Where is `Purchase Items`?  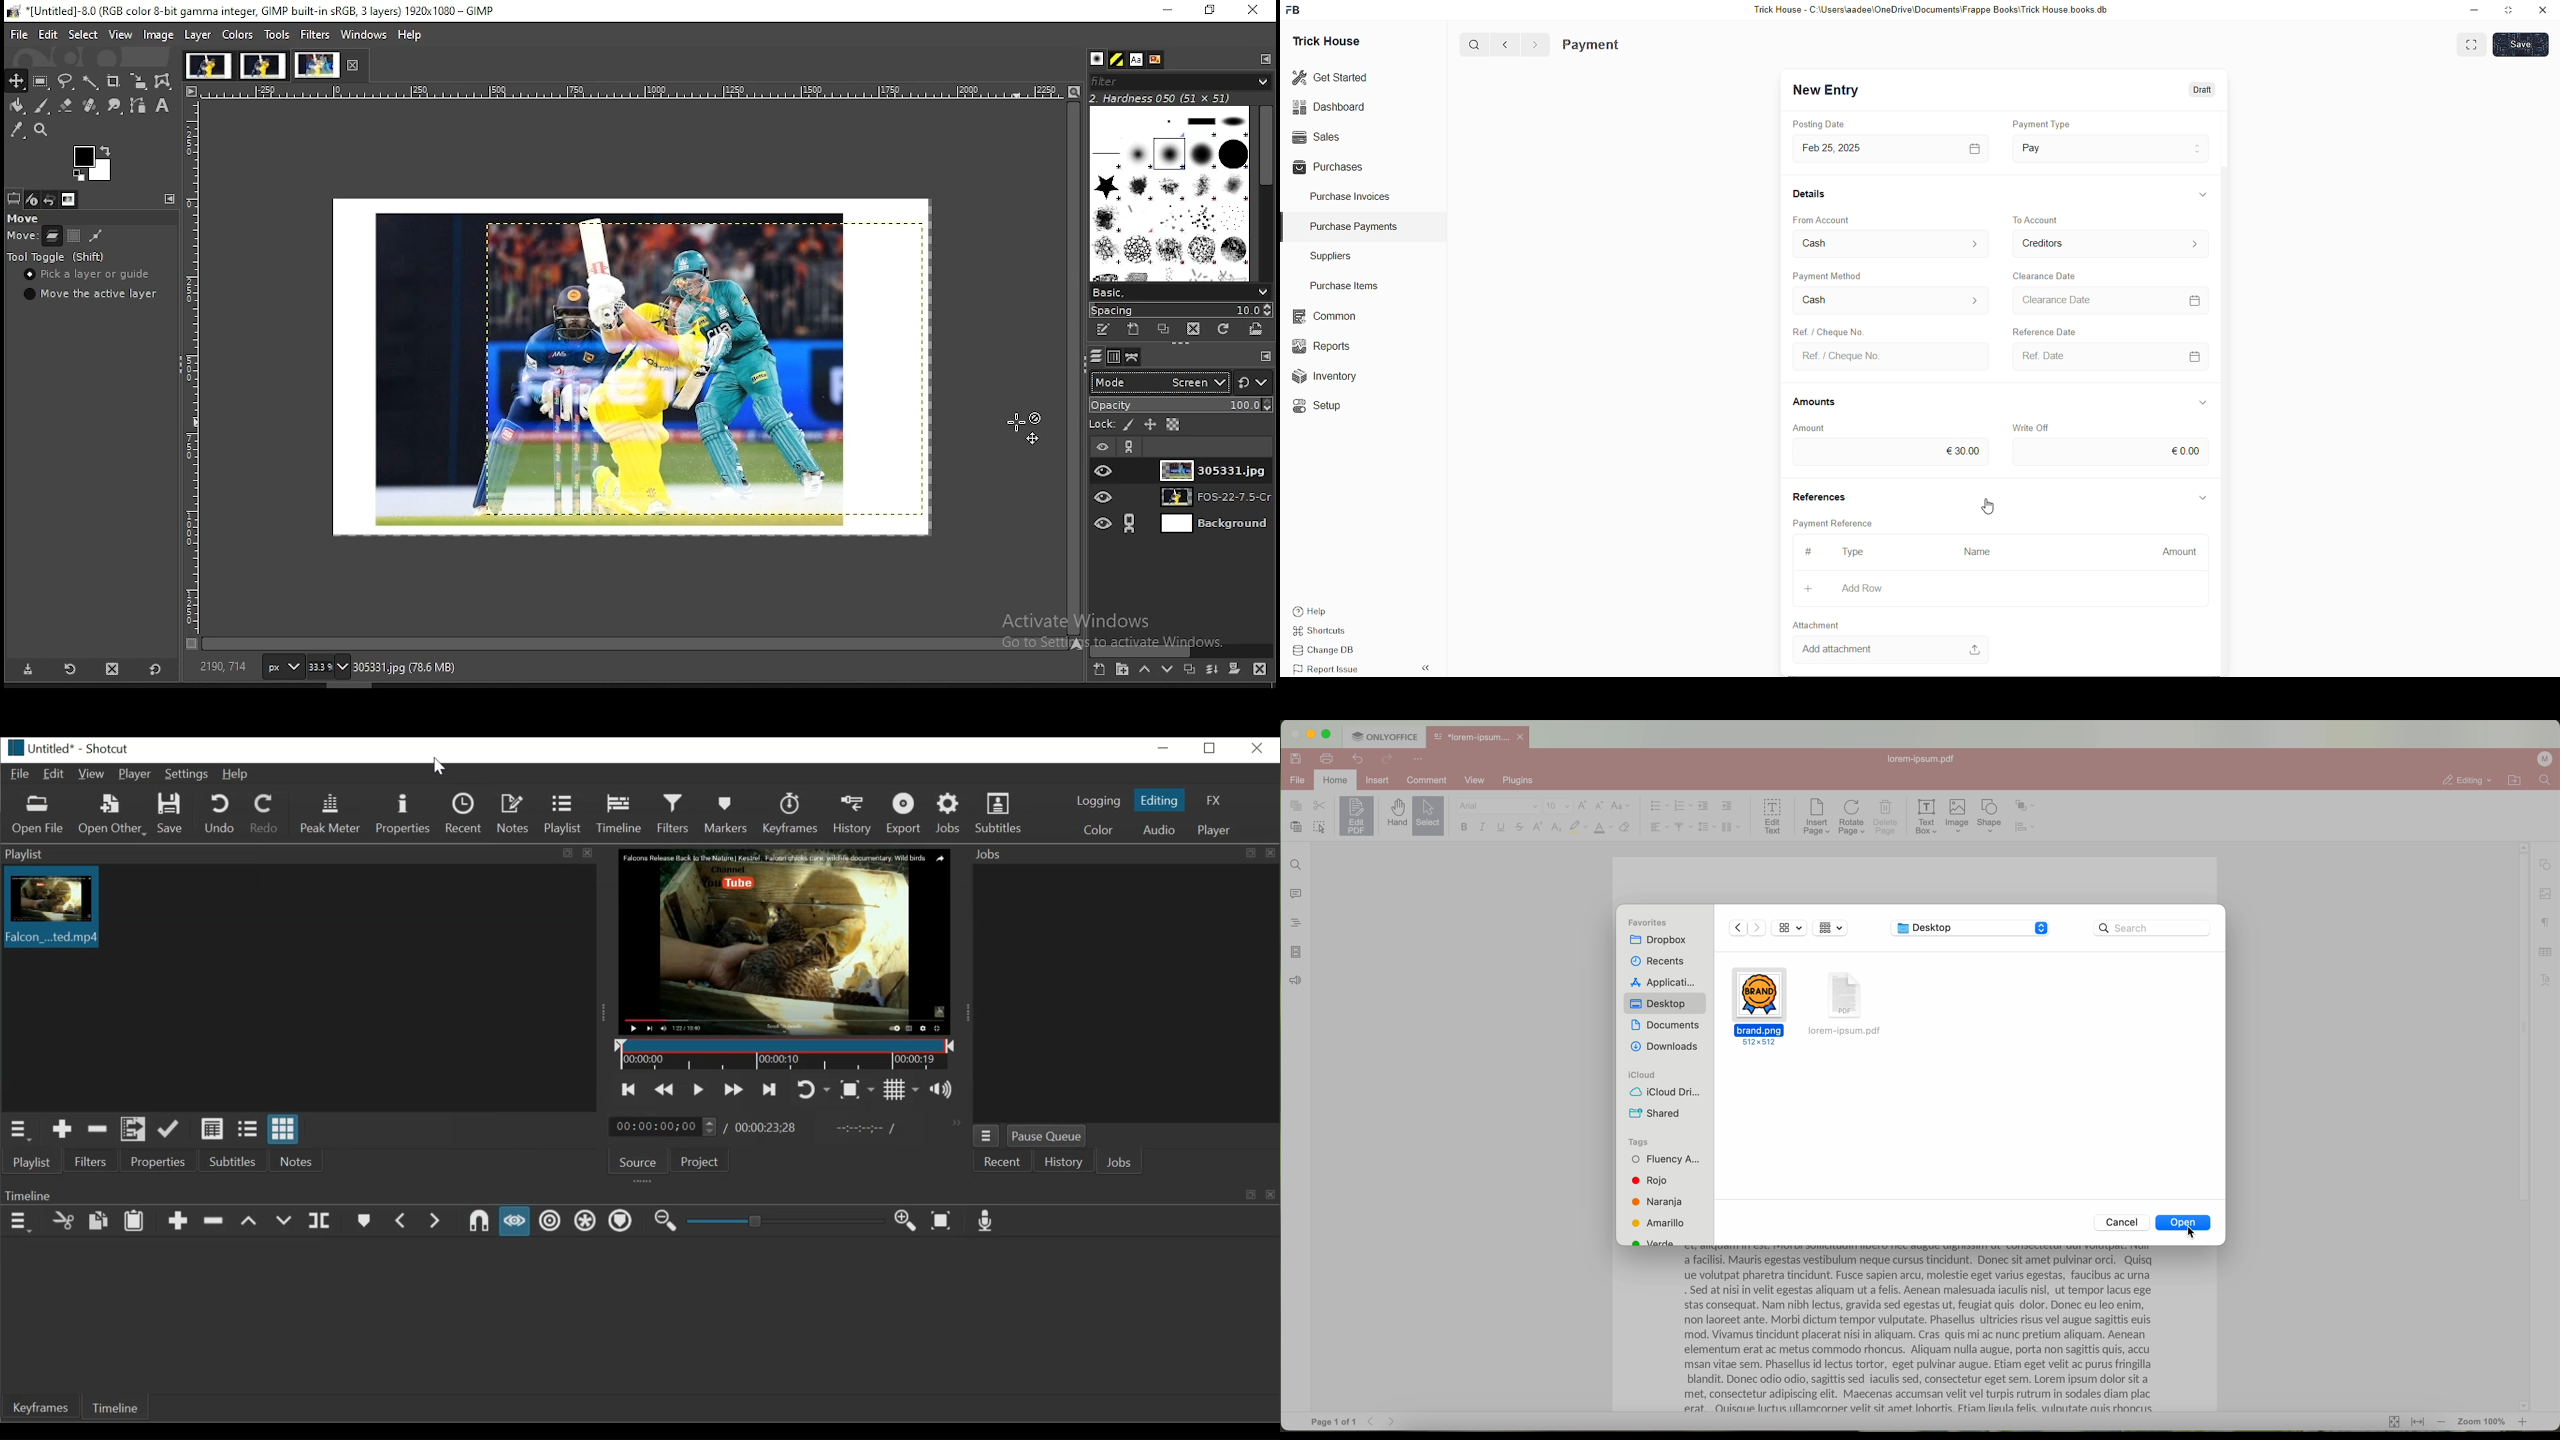 Purchase Items is located at coordinates (1348, 283).